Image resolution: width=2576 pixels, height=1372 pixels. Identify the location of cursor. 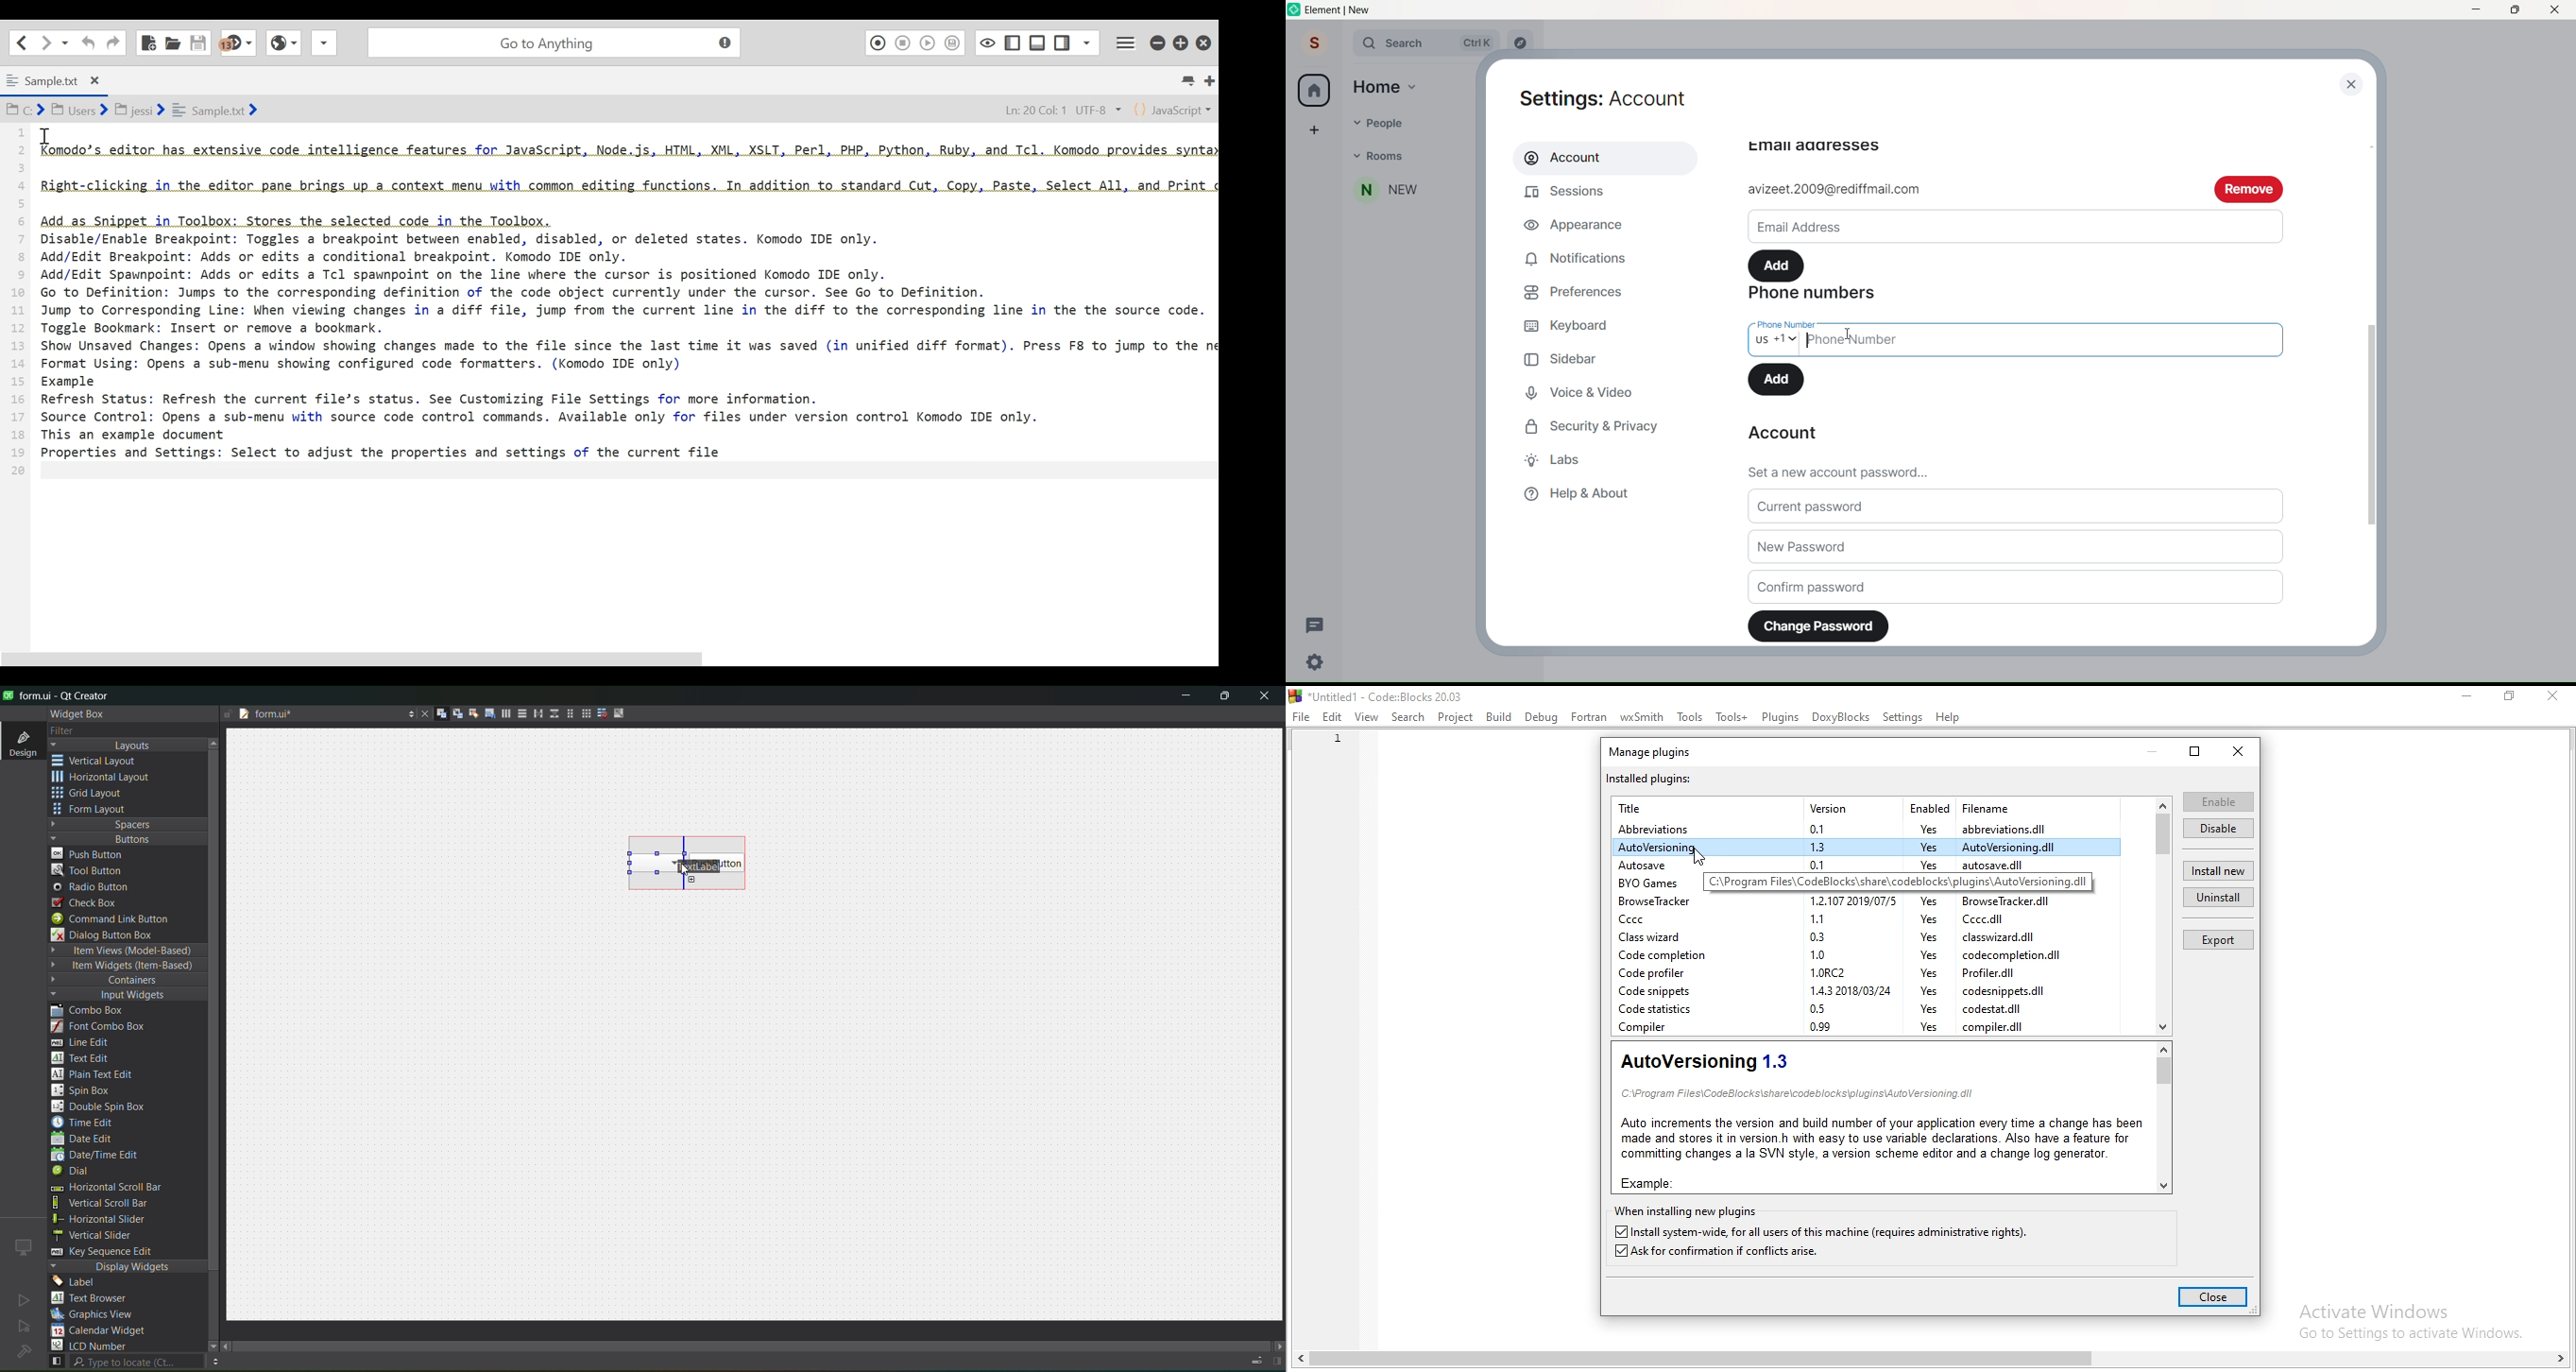
(684, 873).